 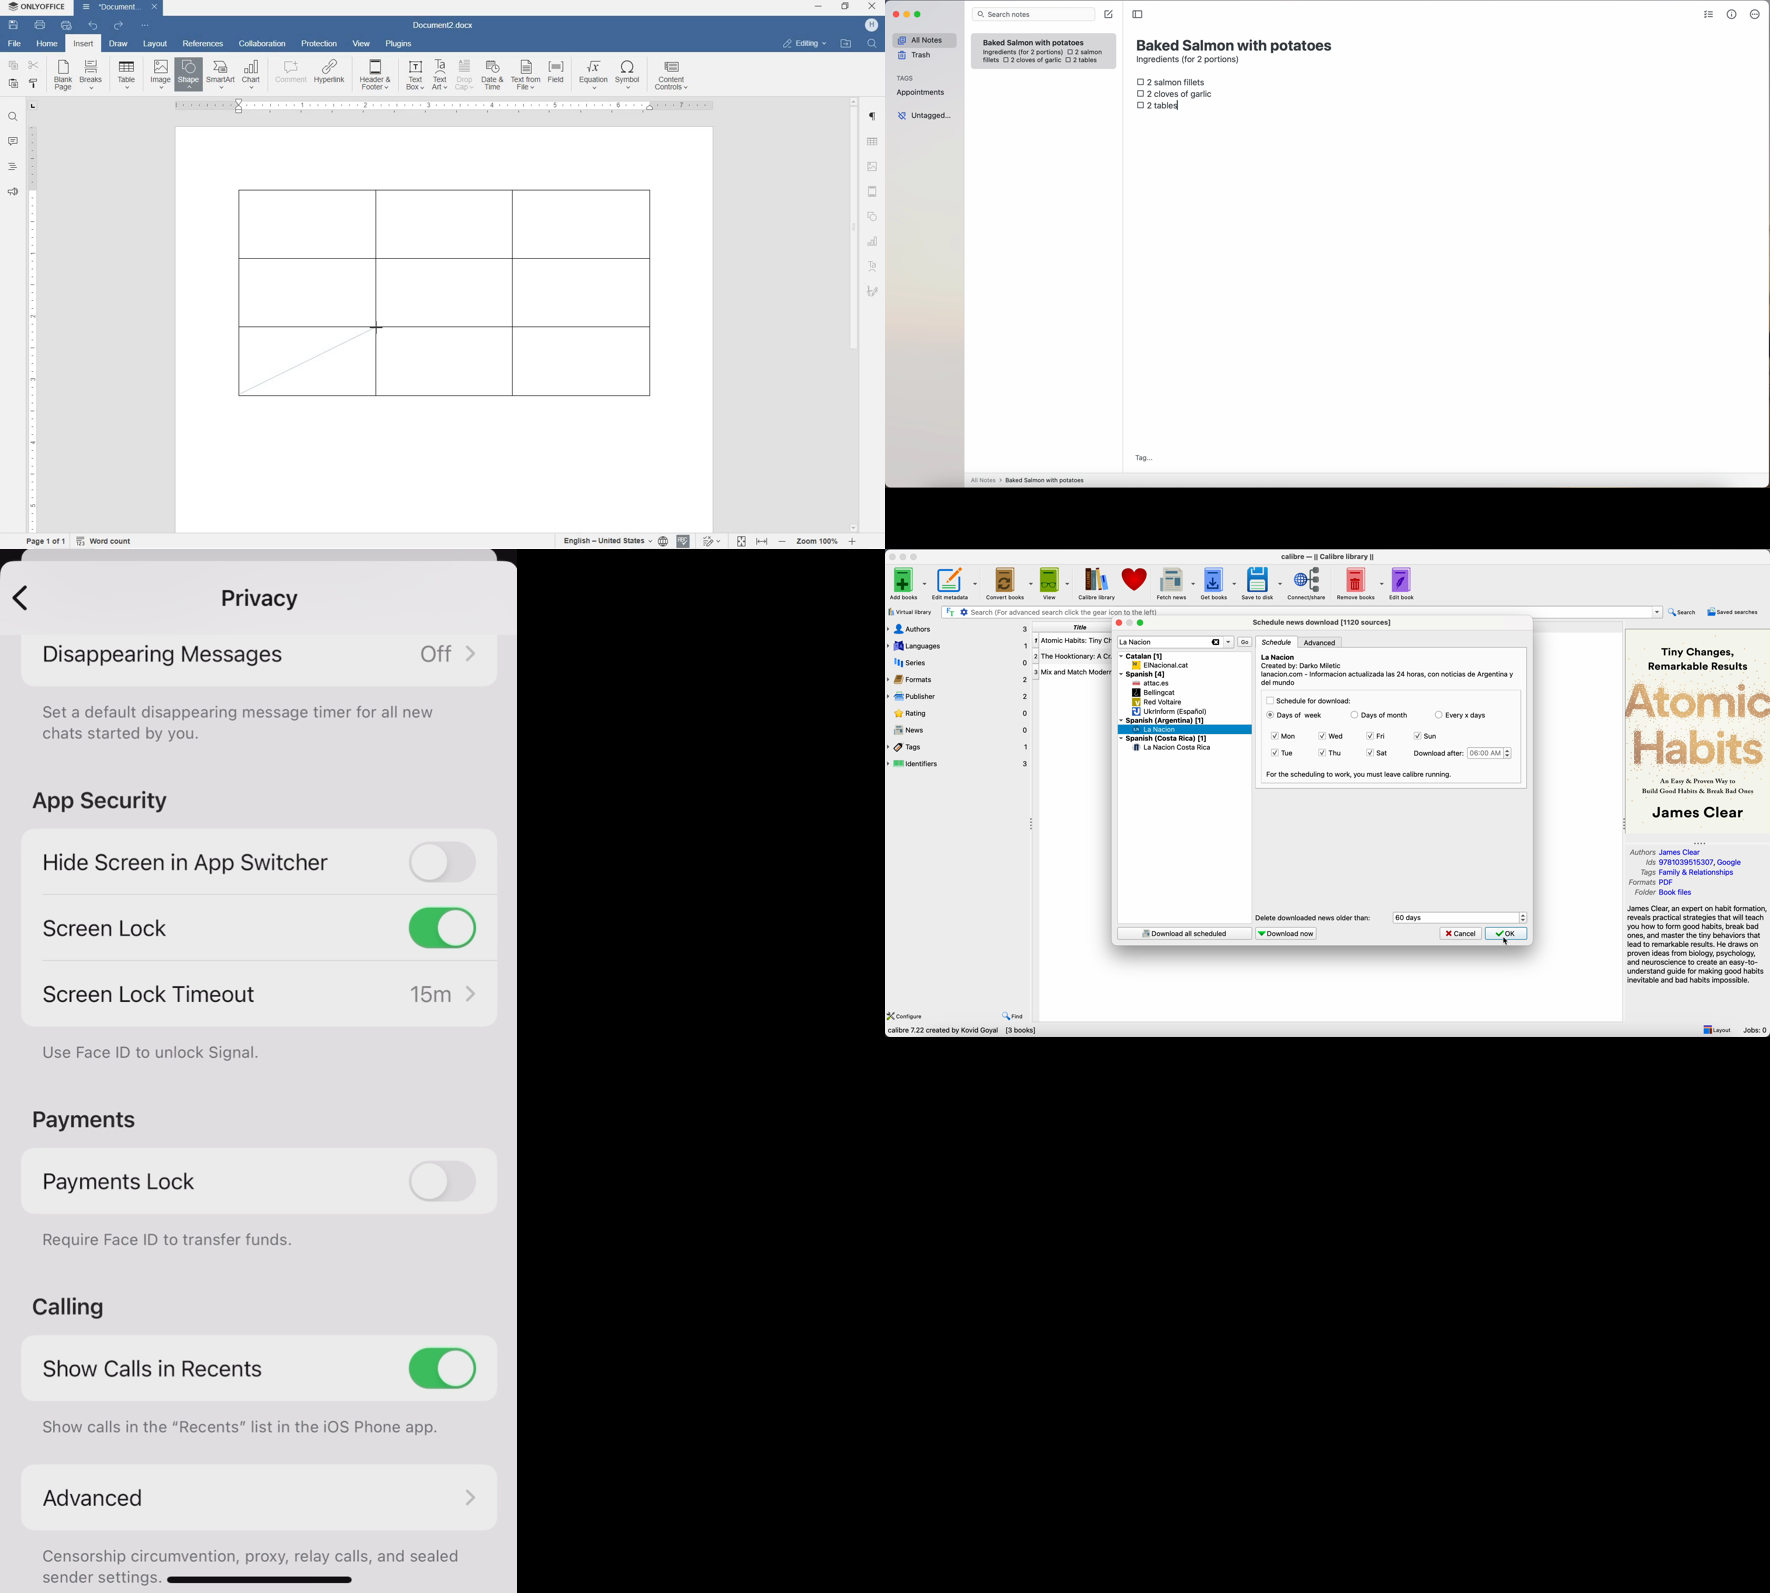 I want to click on For the scheduling to work, you must leave calibre running., so click(x=1360, y=775).